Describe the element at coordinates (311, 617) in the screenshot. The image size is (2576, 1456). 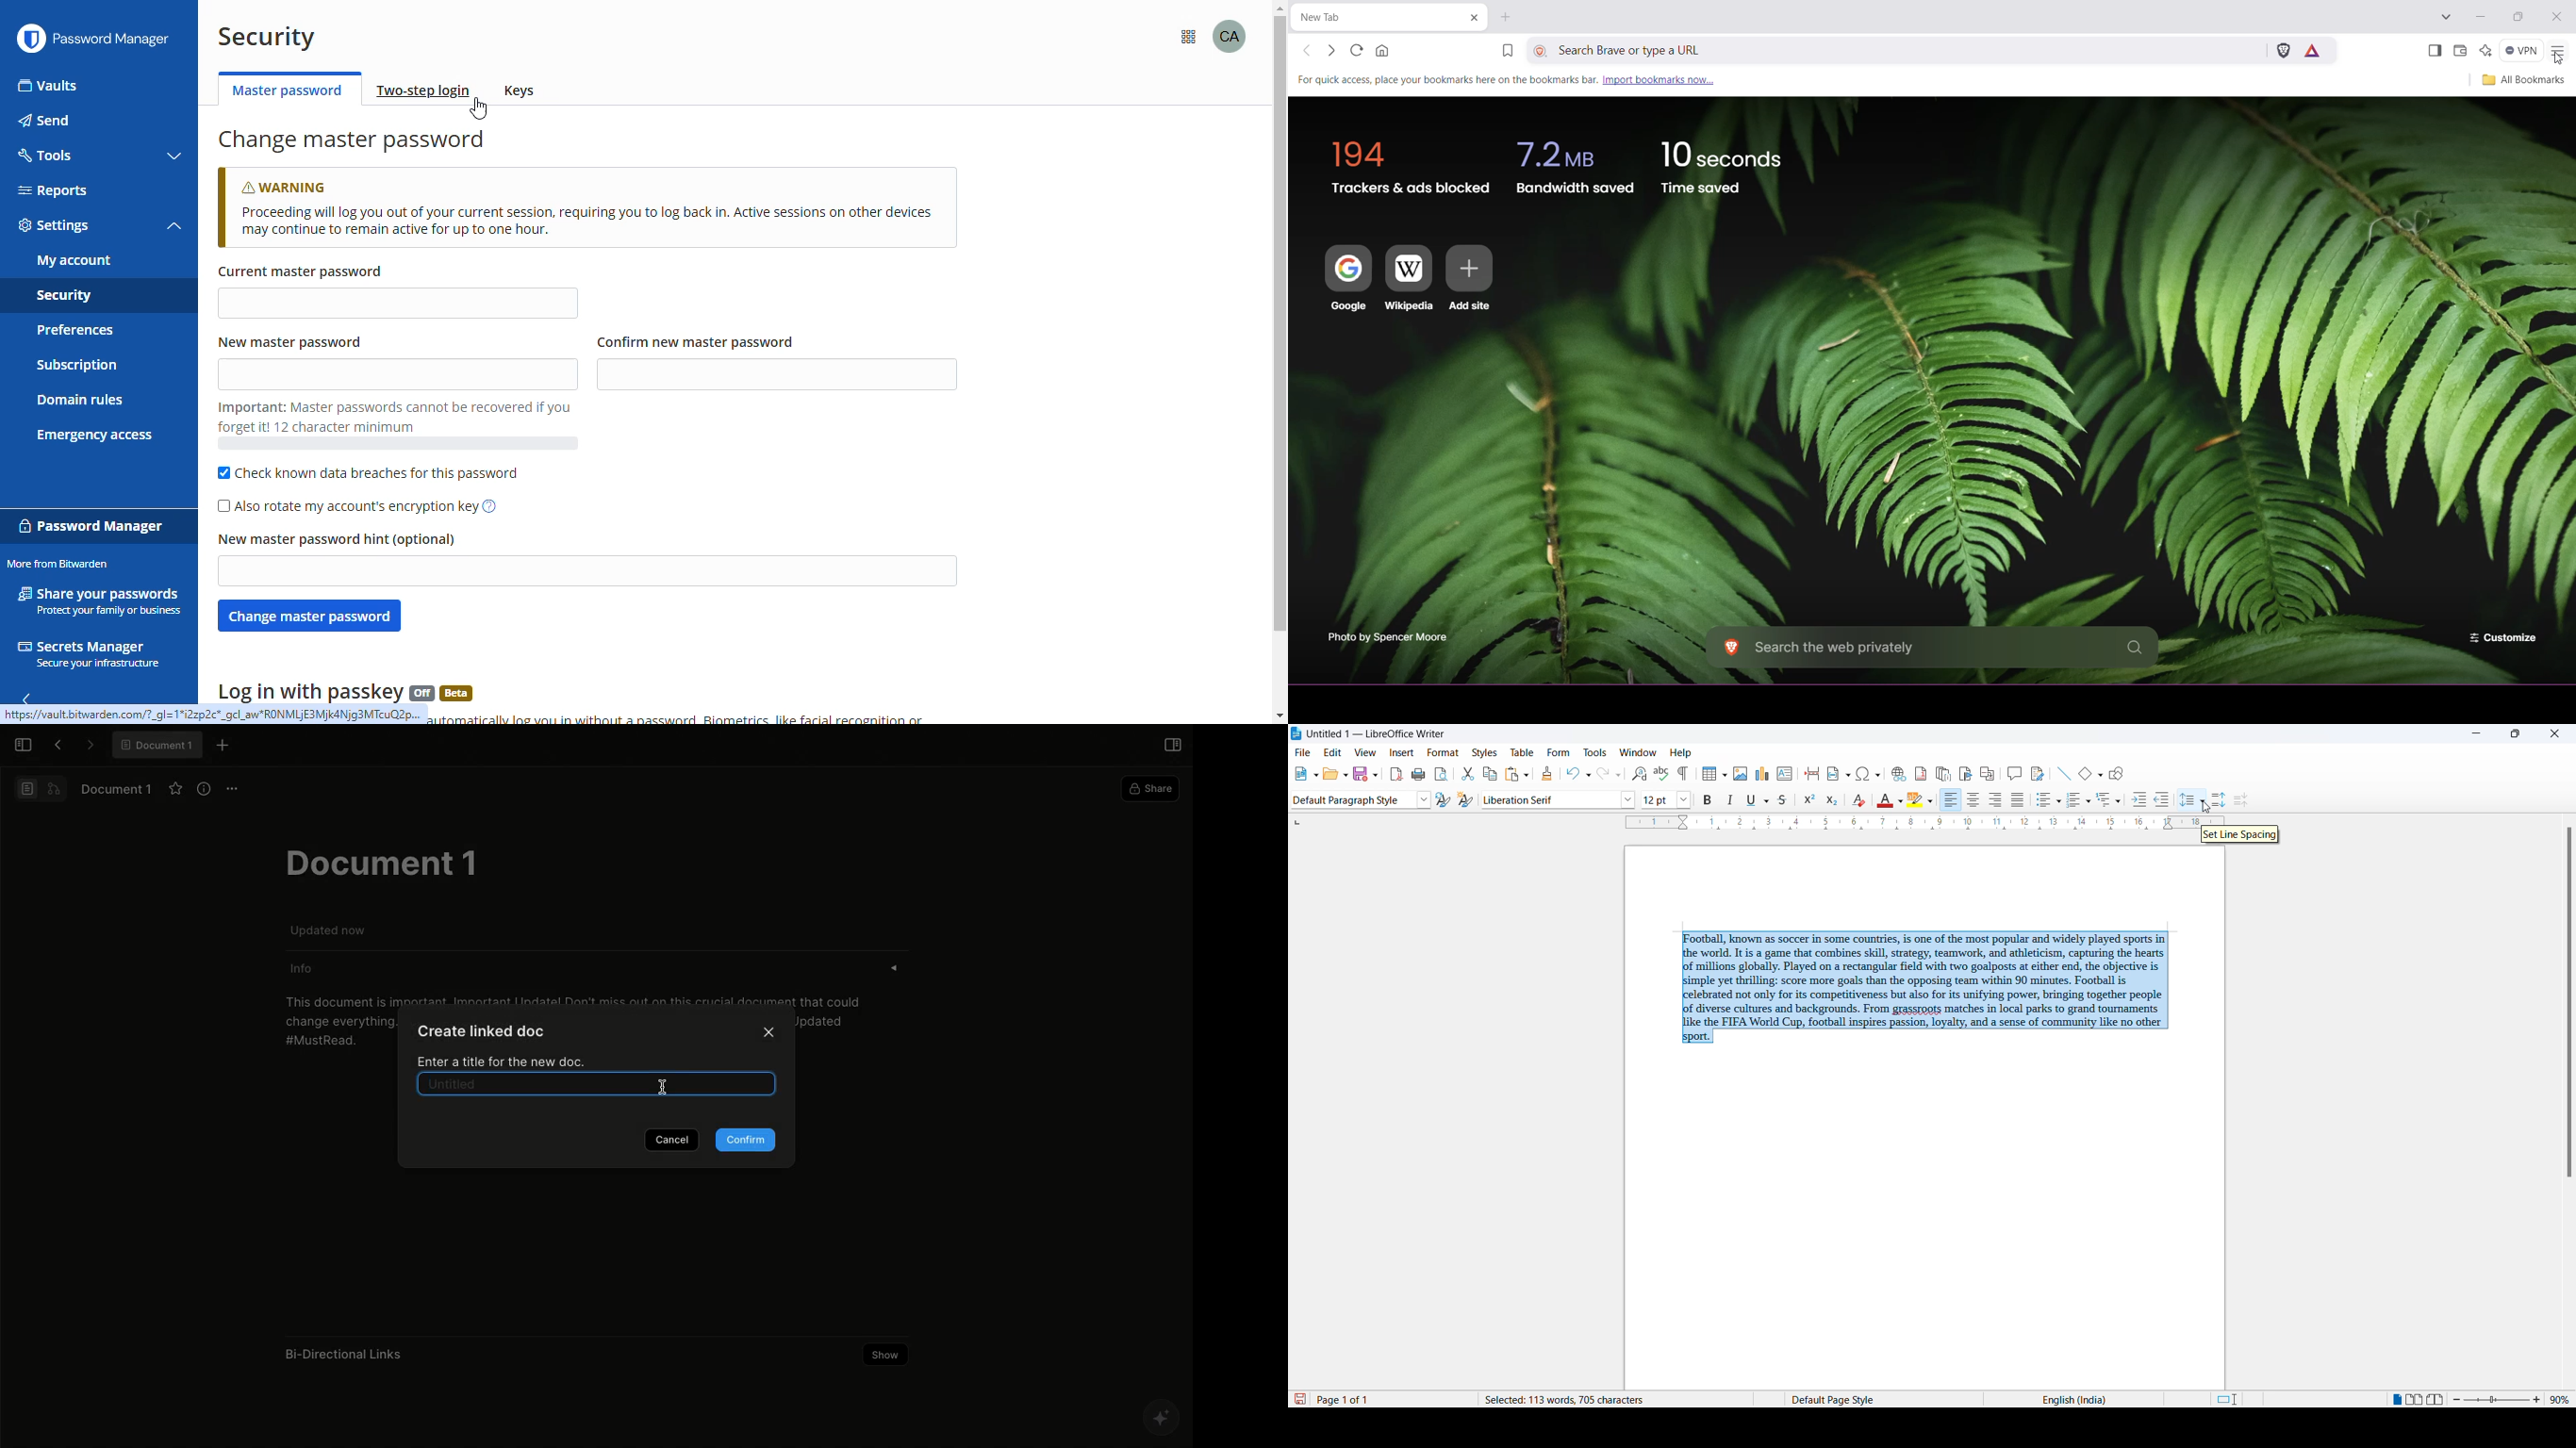
I see `change master password` at that location.